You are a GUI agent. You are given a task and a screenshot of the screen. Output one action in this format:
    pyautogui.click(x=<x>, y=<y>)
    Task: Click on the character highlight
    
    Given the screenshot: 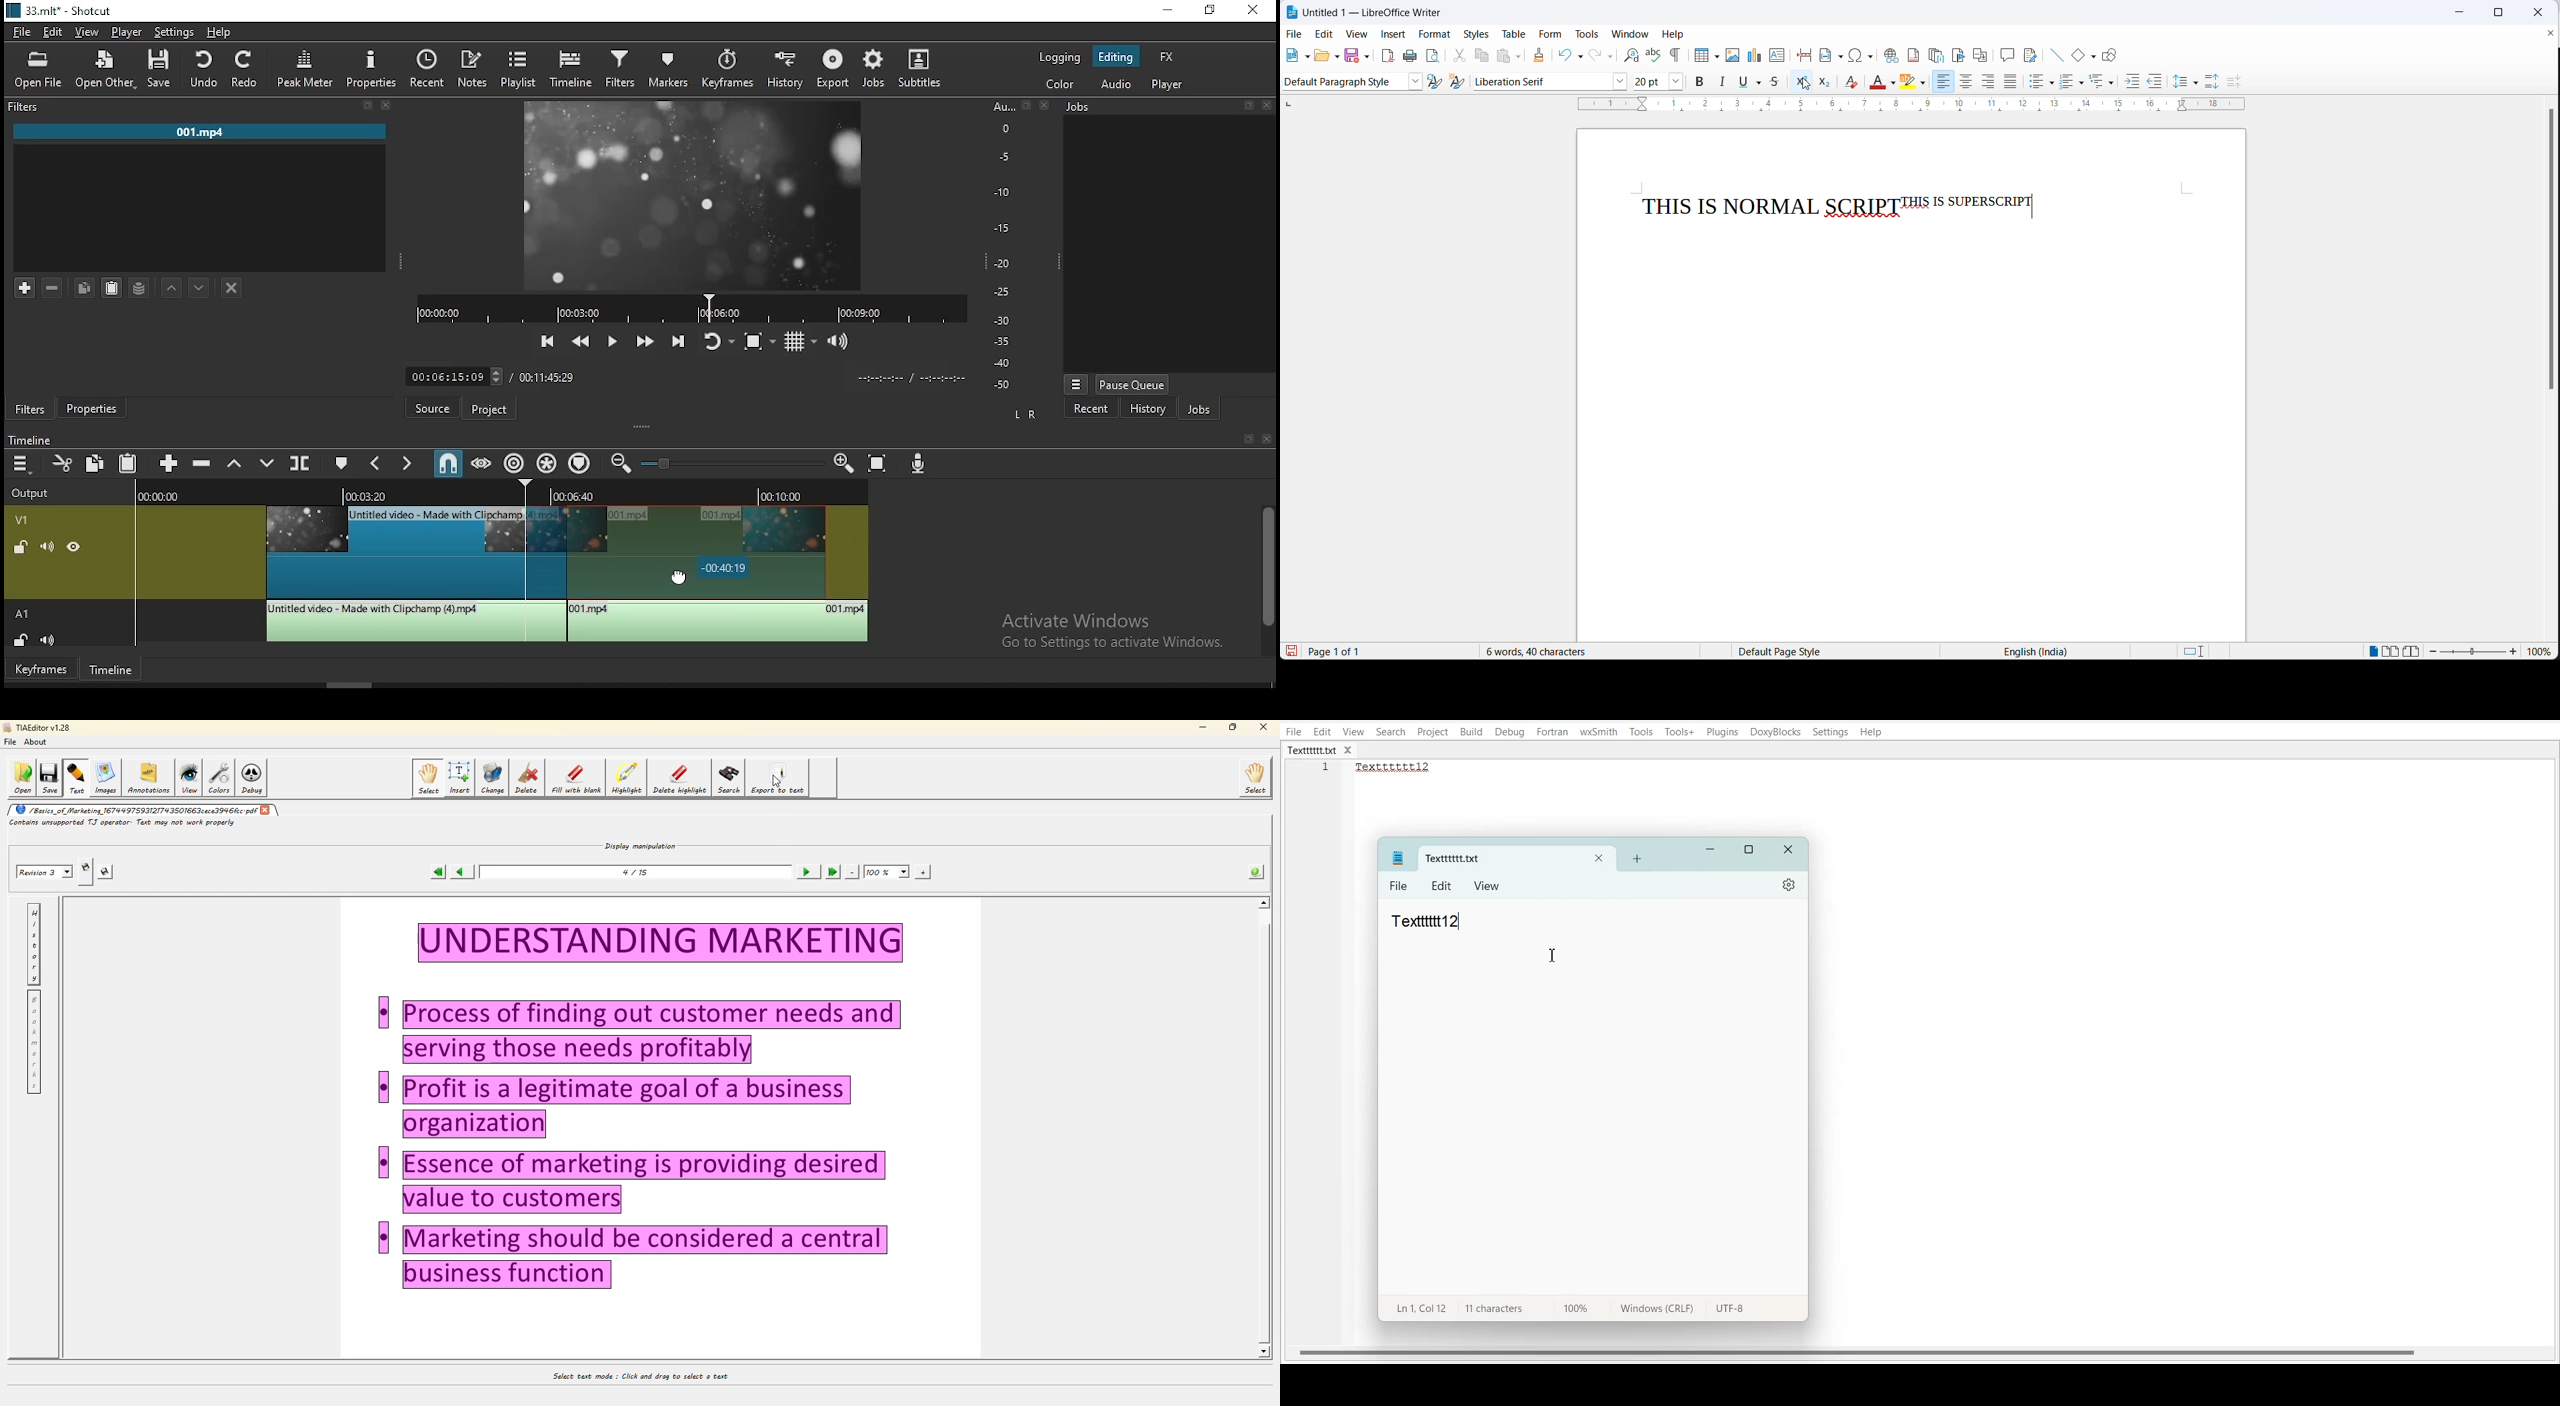 What is the action you would take?
    pyautogui.click(x=1909, y=81)
    